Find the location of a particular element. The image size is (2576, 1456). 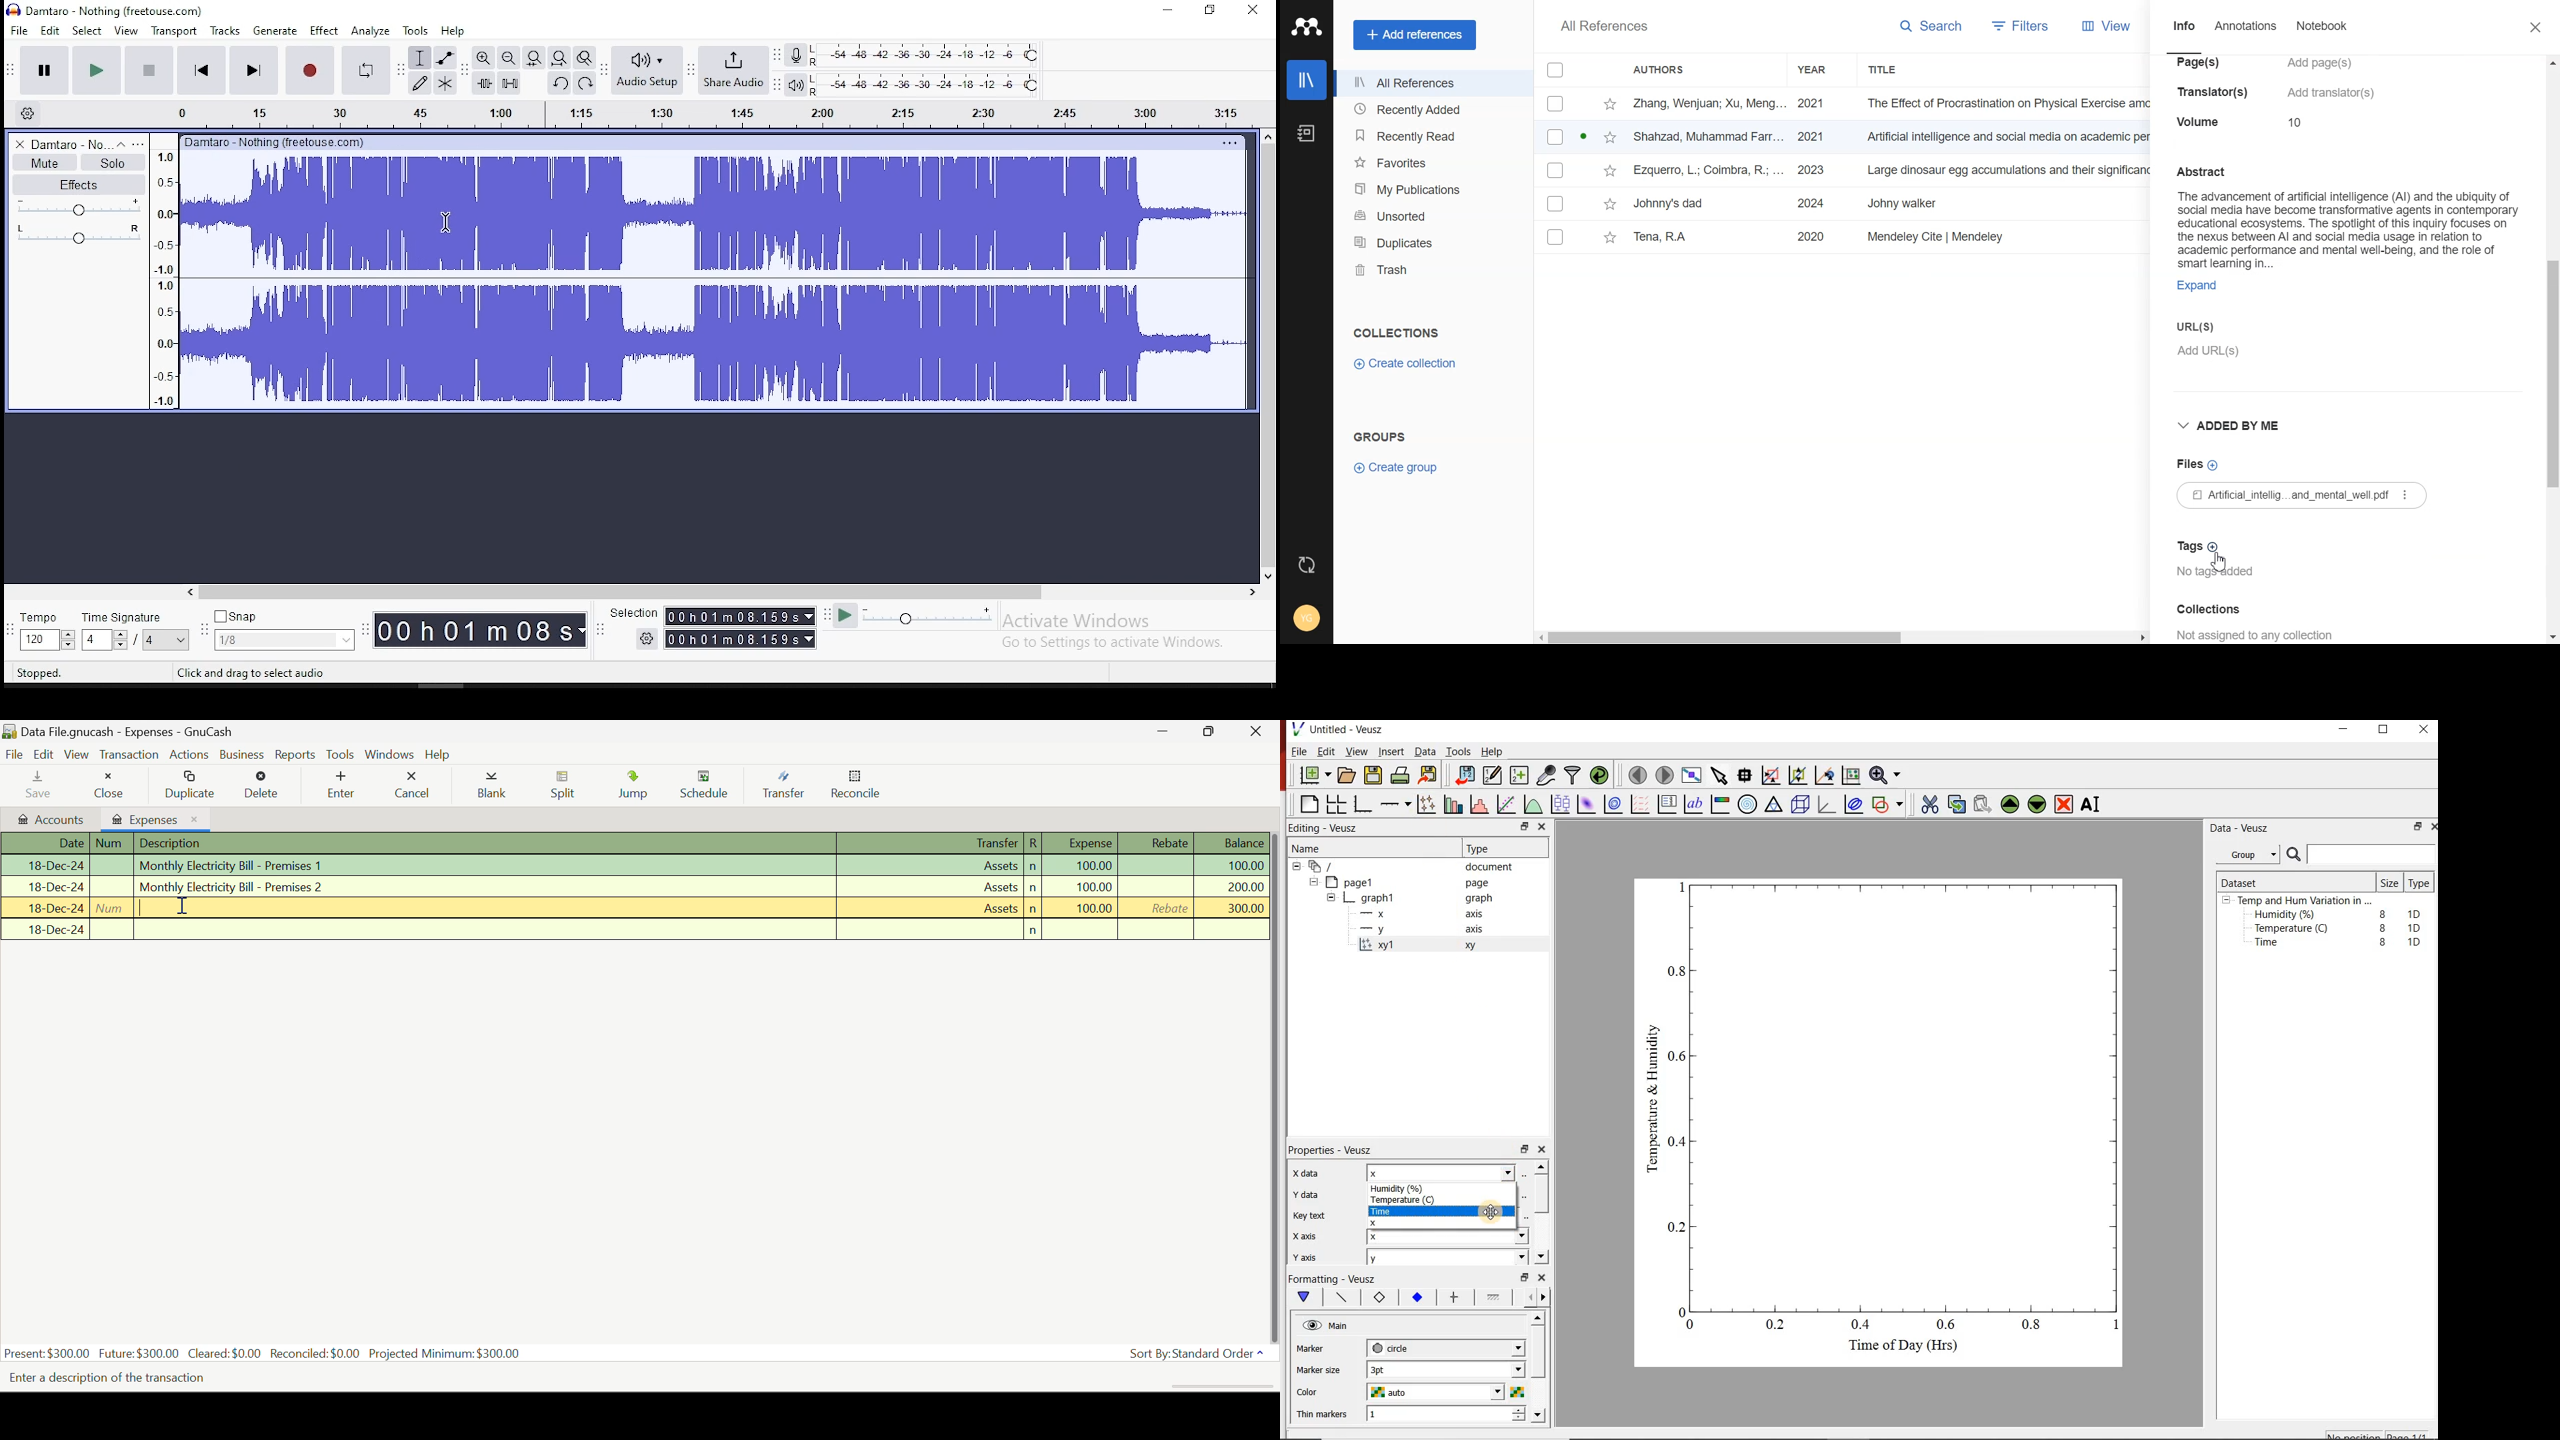

Accounts is located at coordinates (48, 819).